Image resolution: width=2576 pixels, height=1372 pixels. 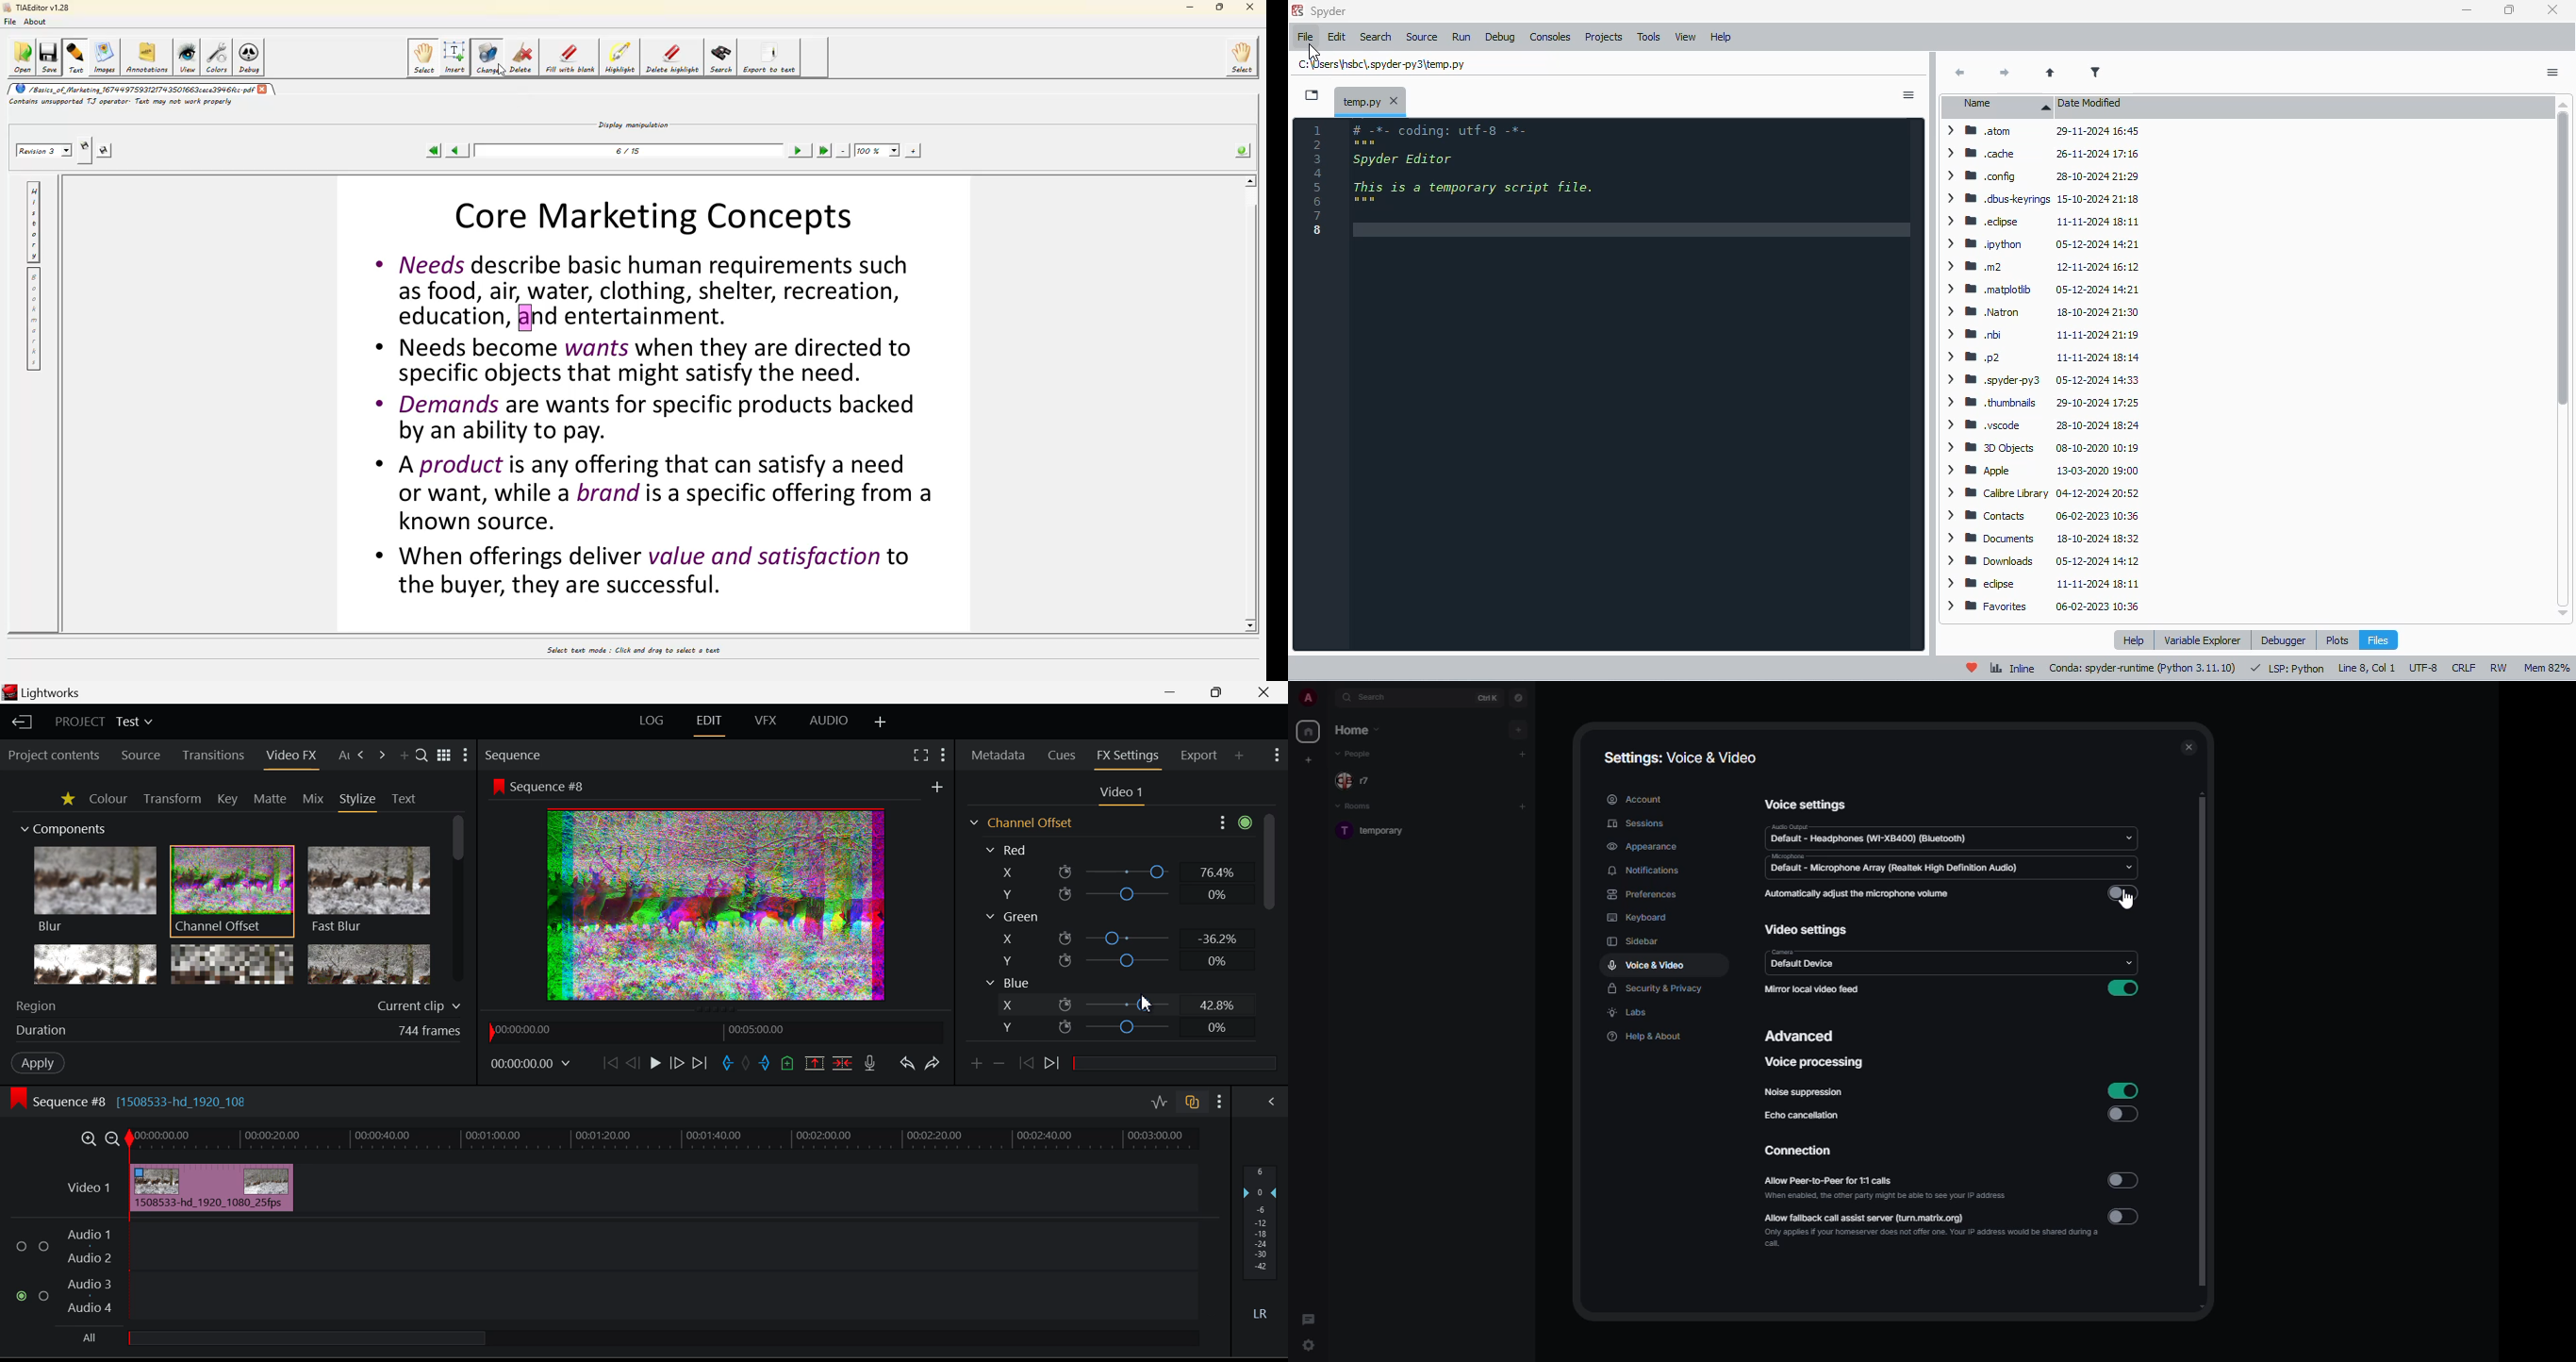 I want to click on settings: voice & video, so click(x=1678, y=757).